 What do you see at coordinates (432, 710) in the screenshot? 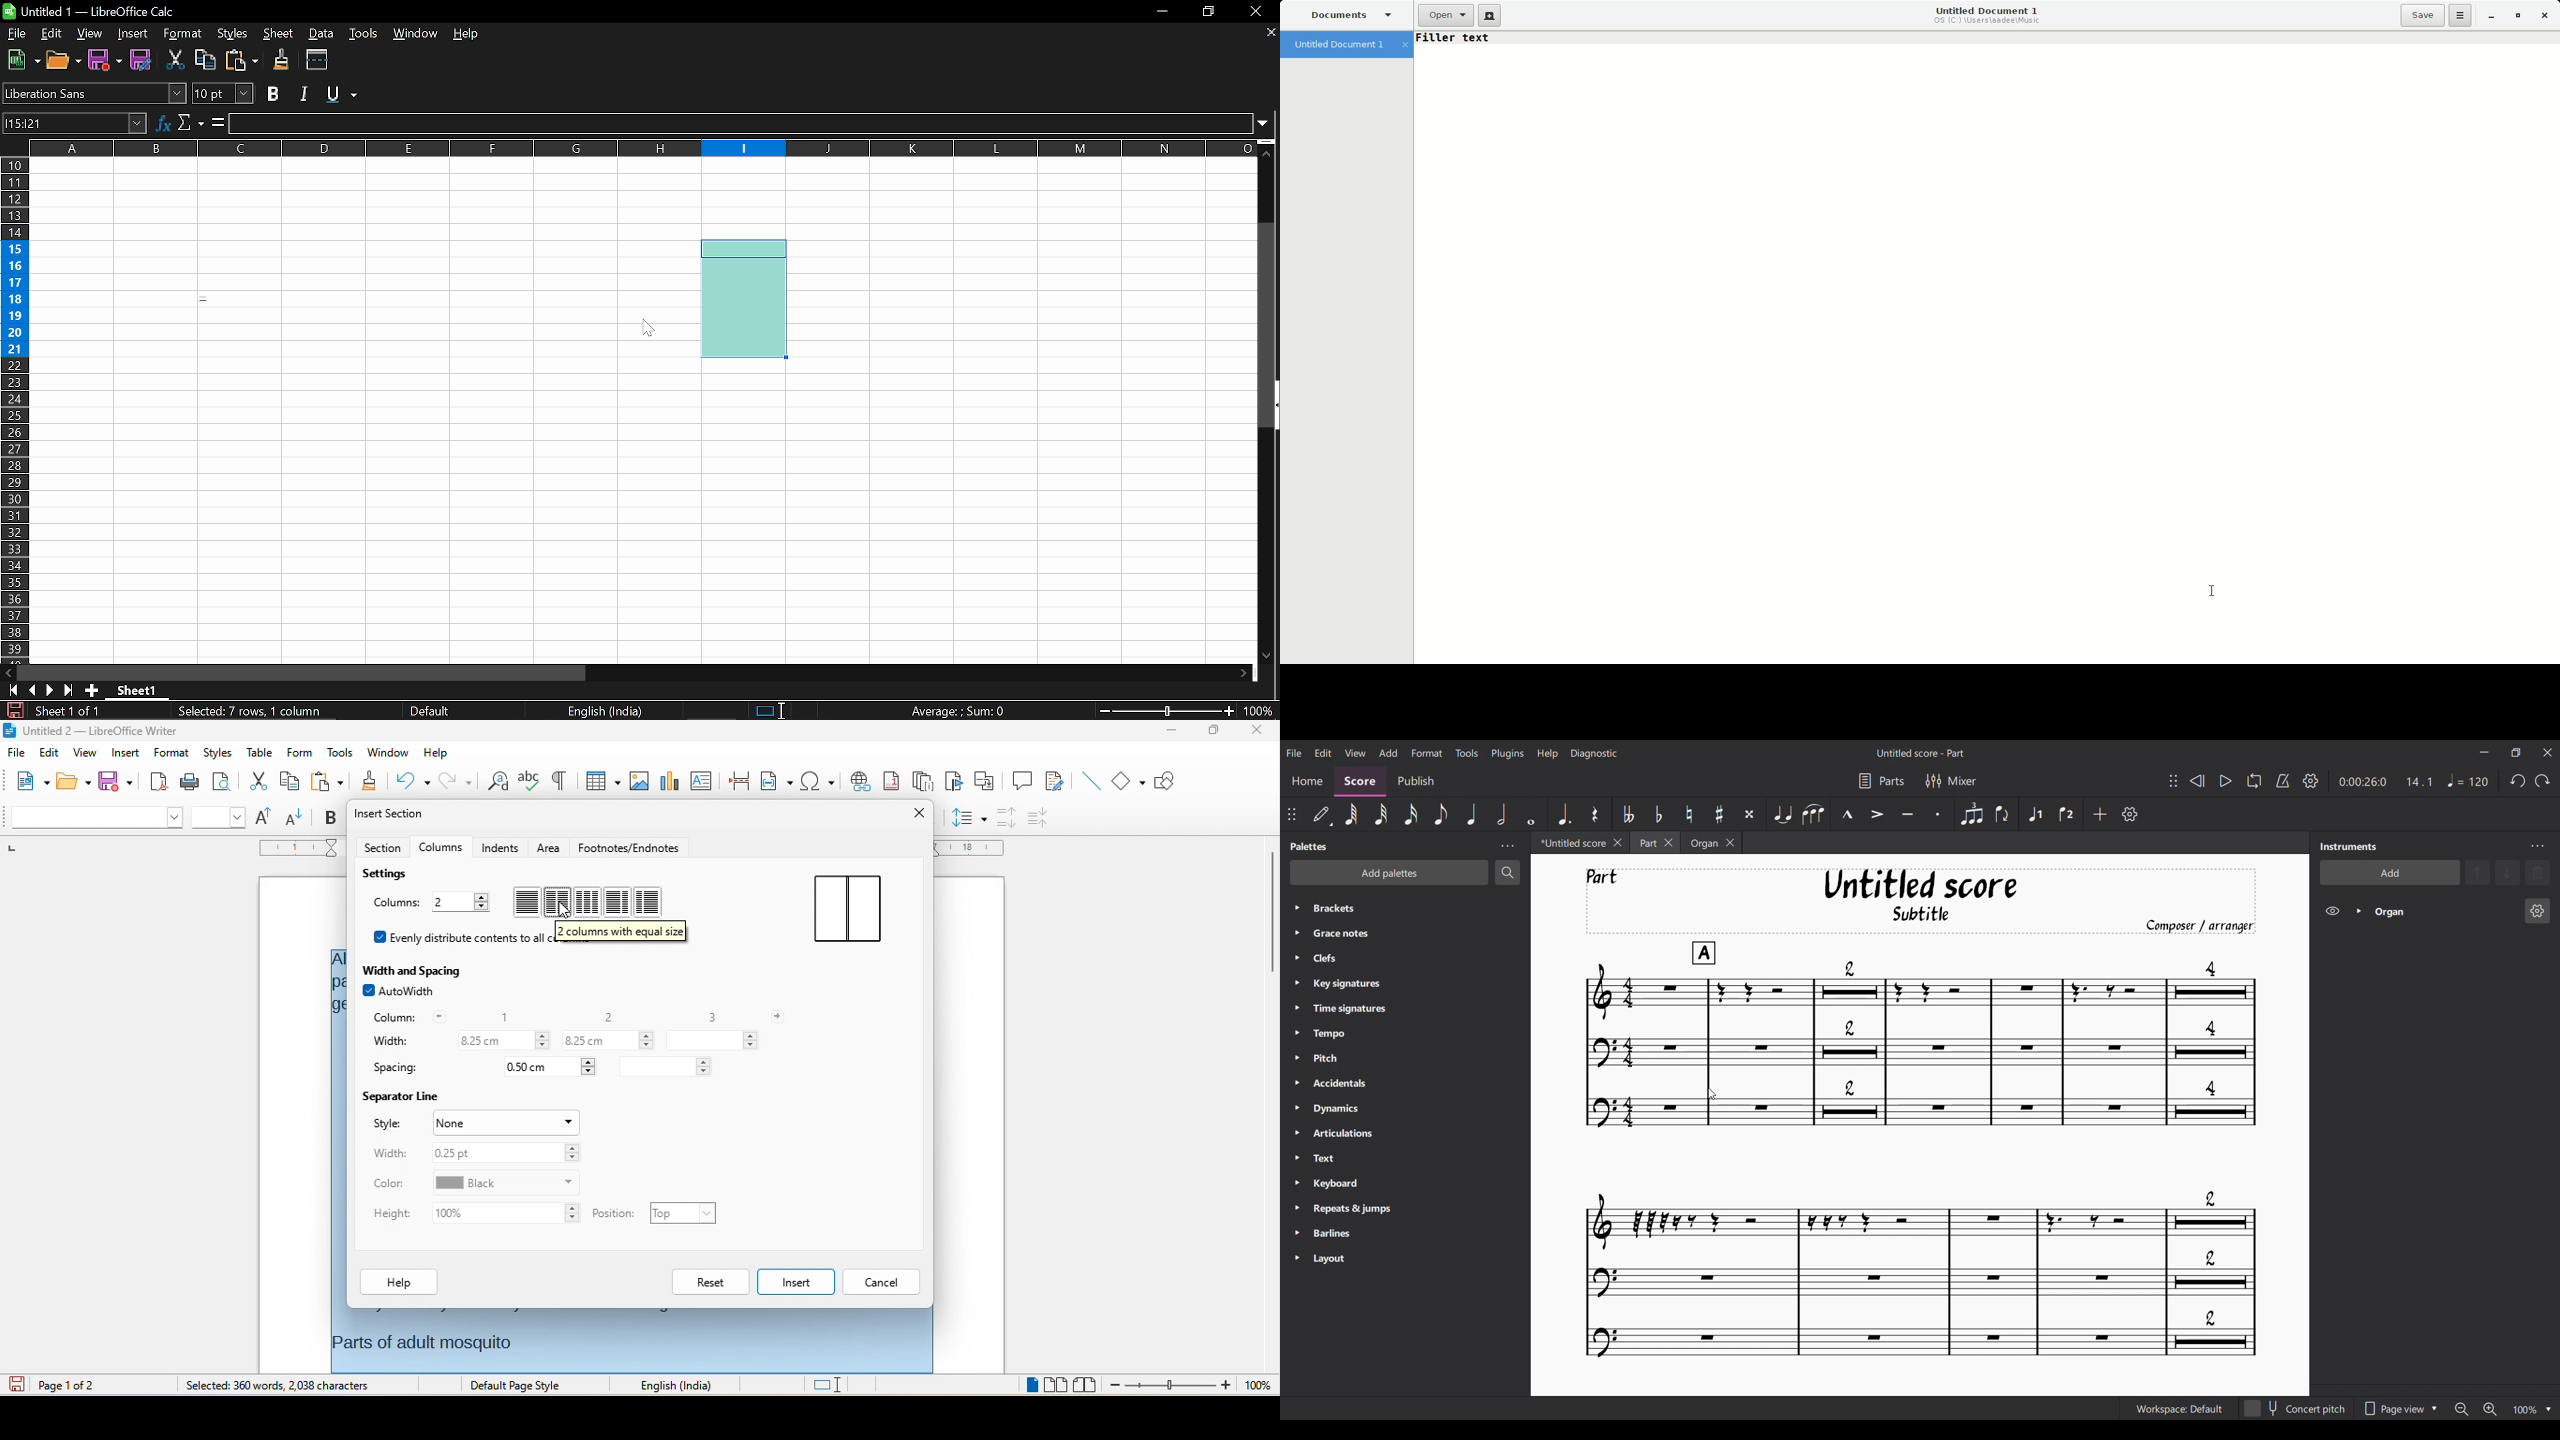
I see `page layout` at bounding box center [432, 710].